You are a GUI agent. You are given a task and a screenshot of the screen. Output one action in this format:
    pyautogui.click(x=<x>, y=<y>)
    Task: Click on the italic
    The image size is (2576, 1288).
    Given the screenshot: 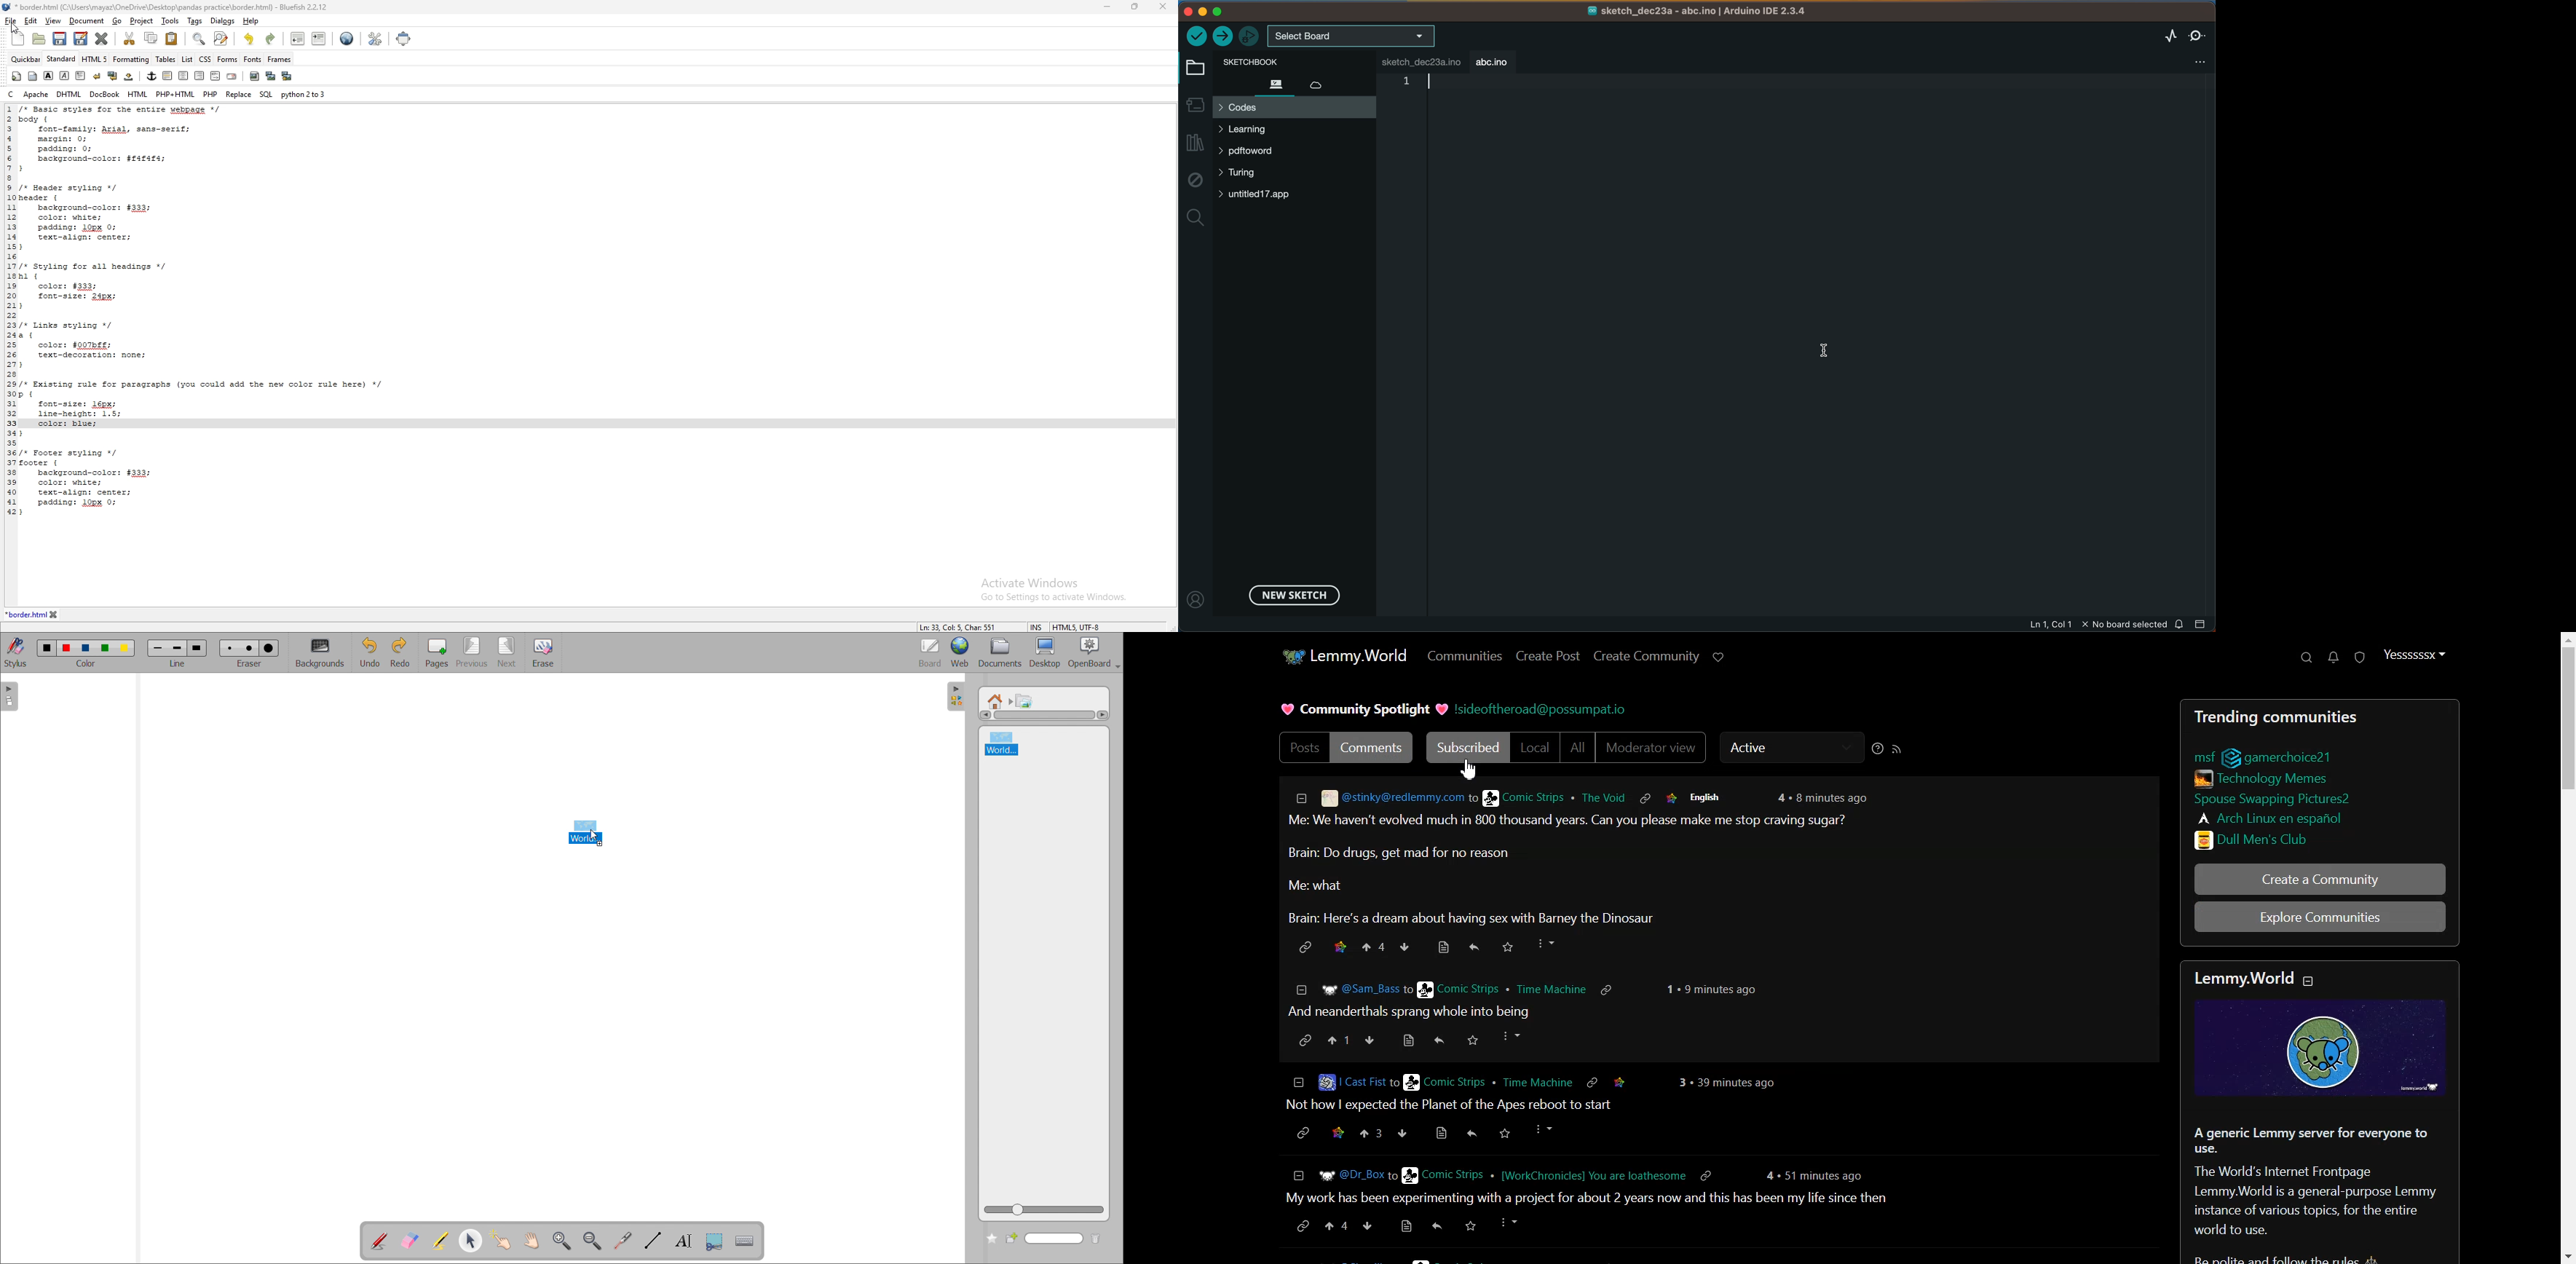 What is the action you would take?
    pyautogui.click(x=64, y=75)
    